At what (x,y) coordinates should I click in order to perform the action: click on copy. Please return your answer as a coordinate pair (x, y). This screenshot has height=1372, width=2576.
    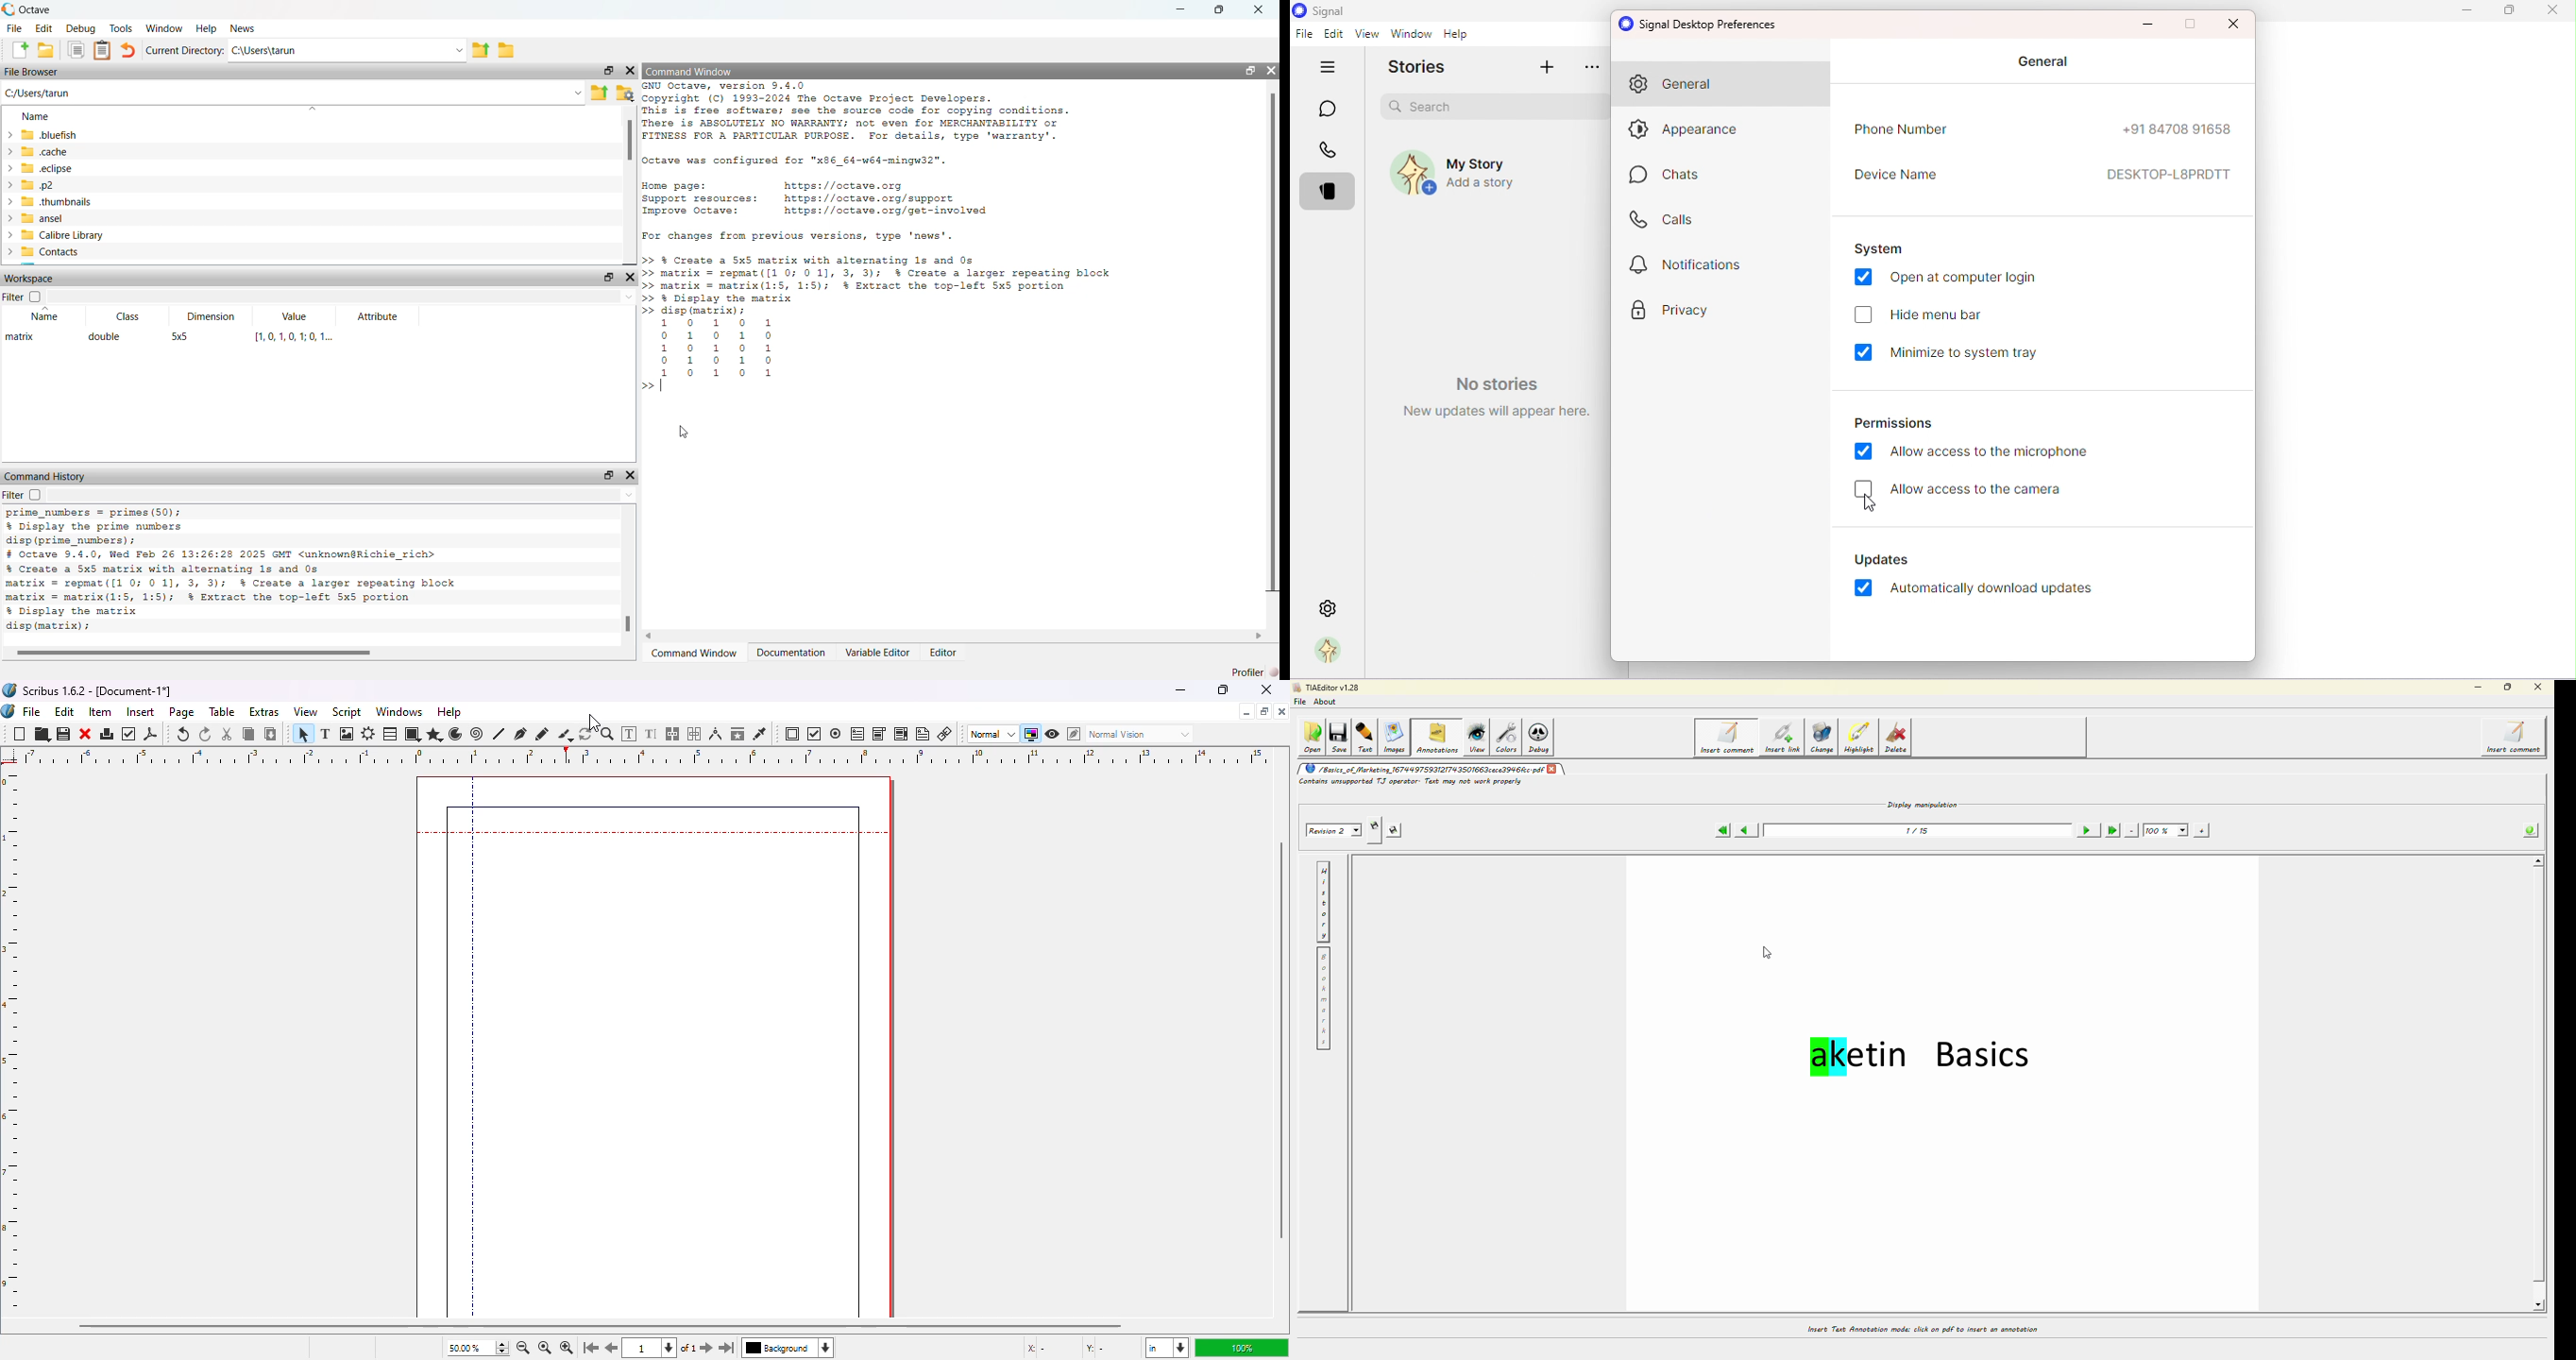
    Looking at the image, I should click on (248, 734).